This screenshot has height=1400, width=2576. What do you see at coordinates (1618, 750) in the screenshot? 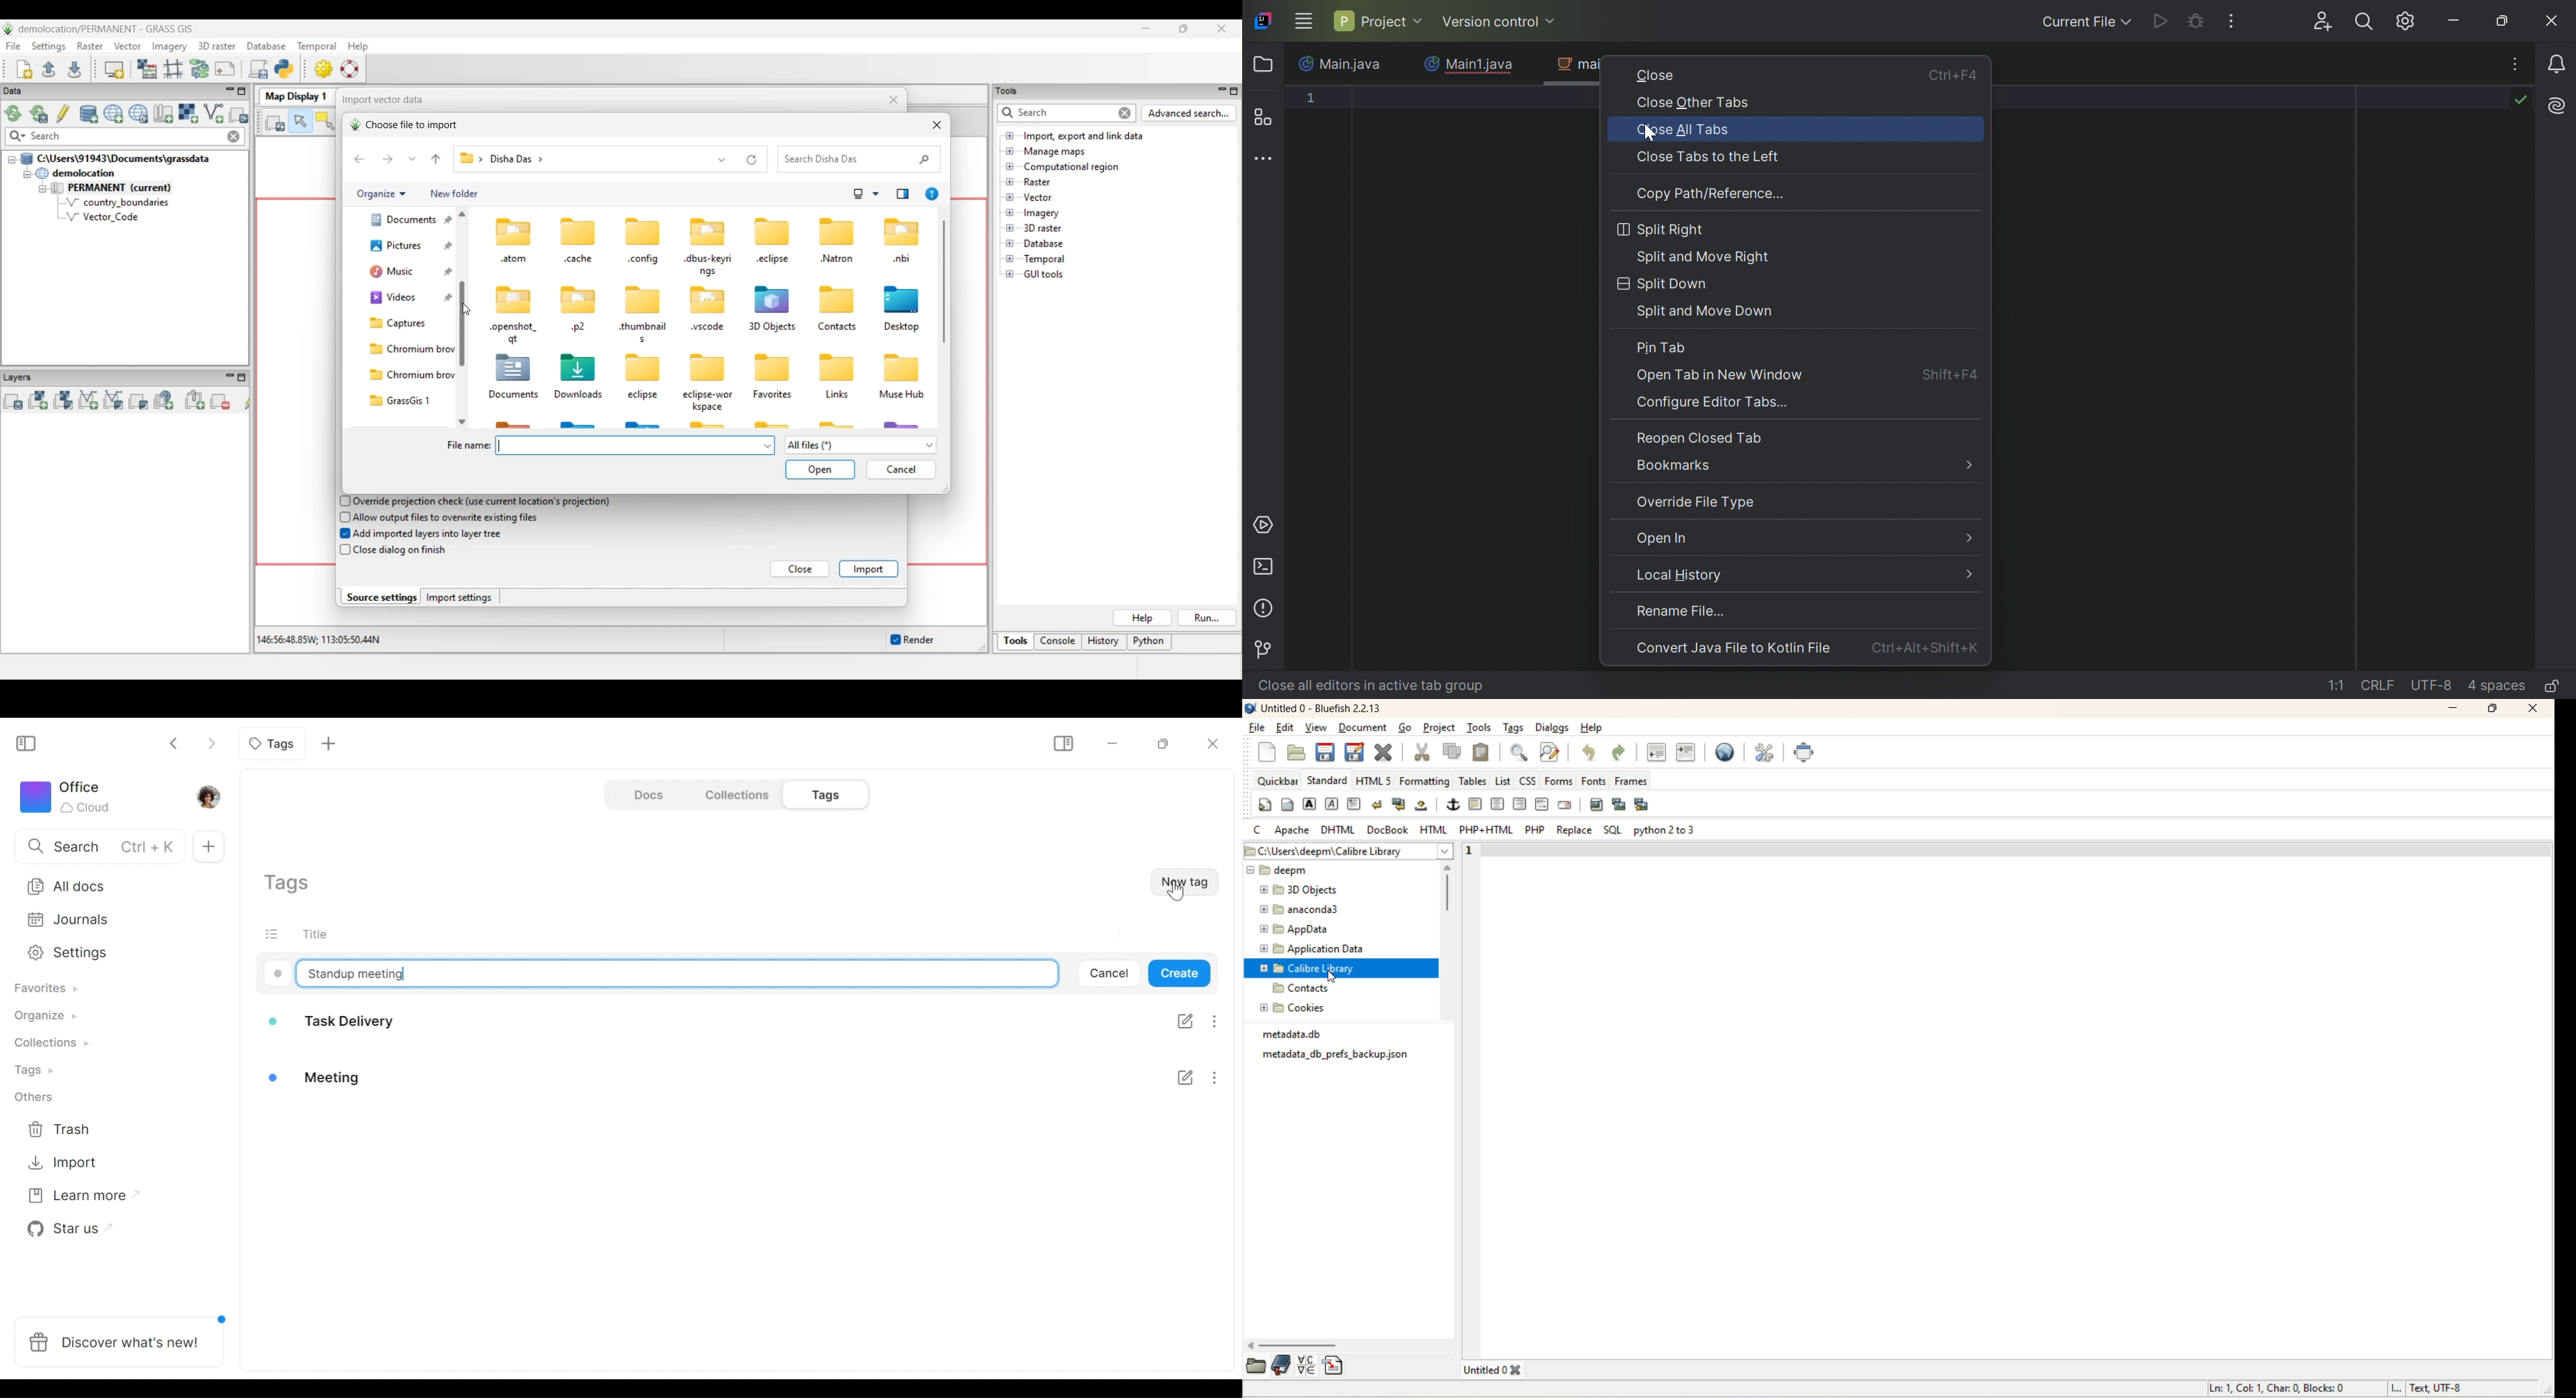
I see `redo` at bounding box center [1618, 750].